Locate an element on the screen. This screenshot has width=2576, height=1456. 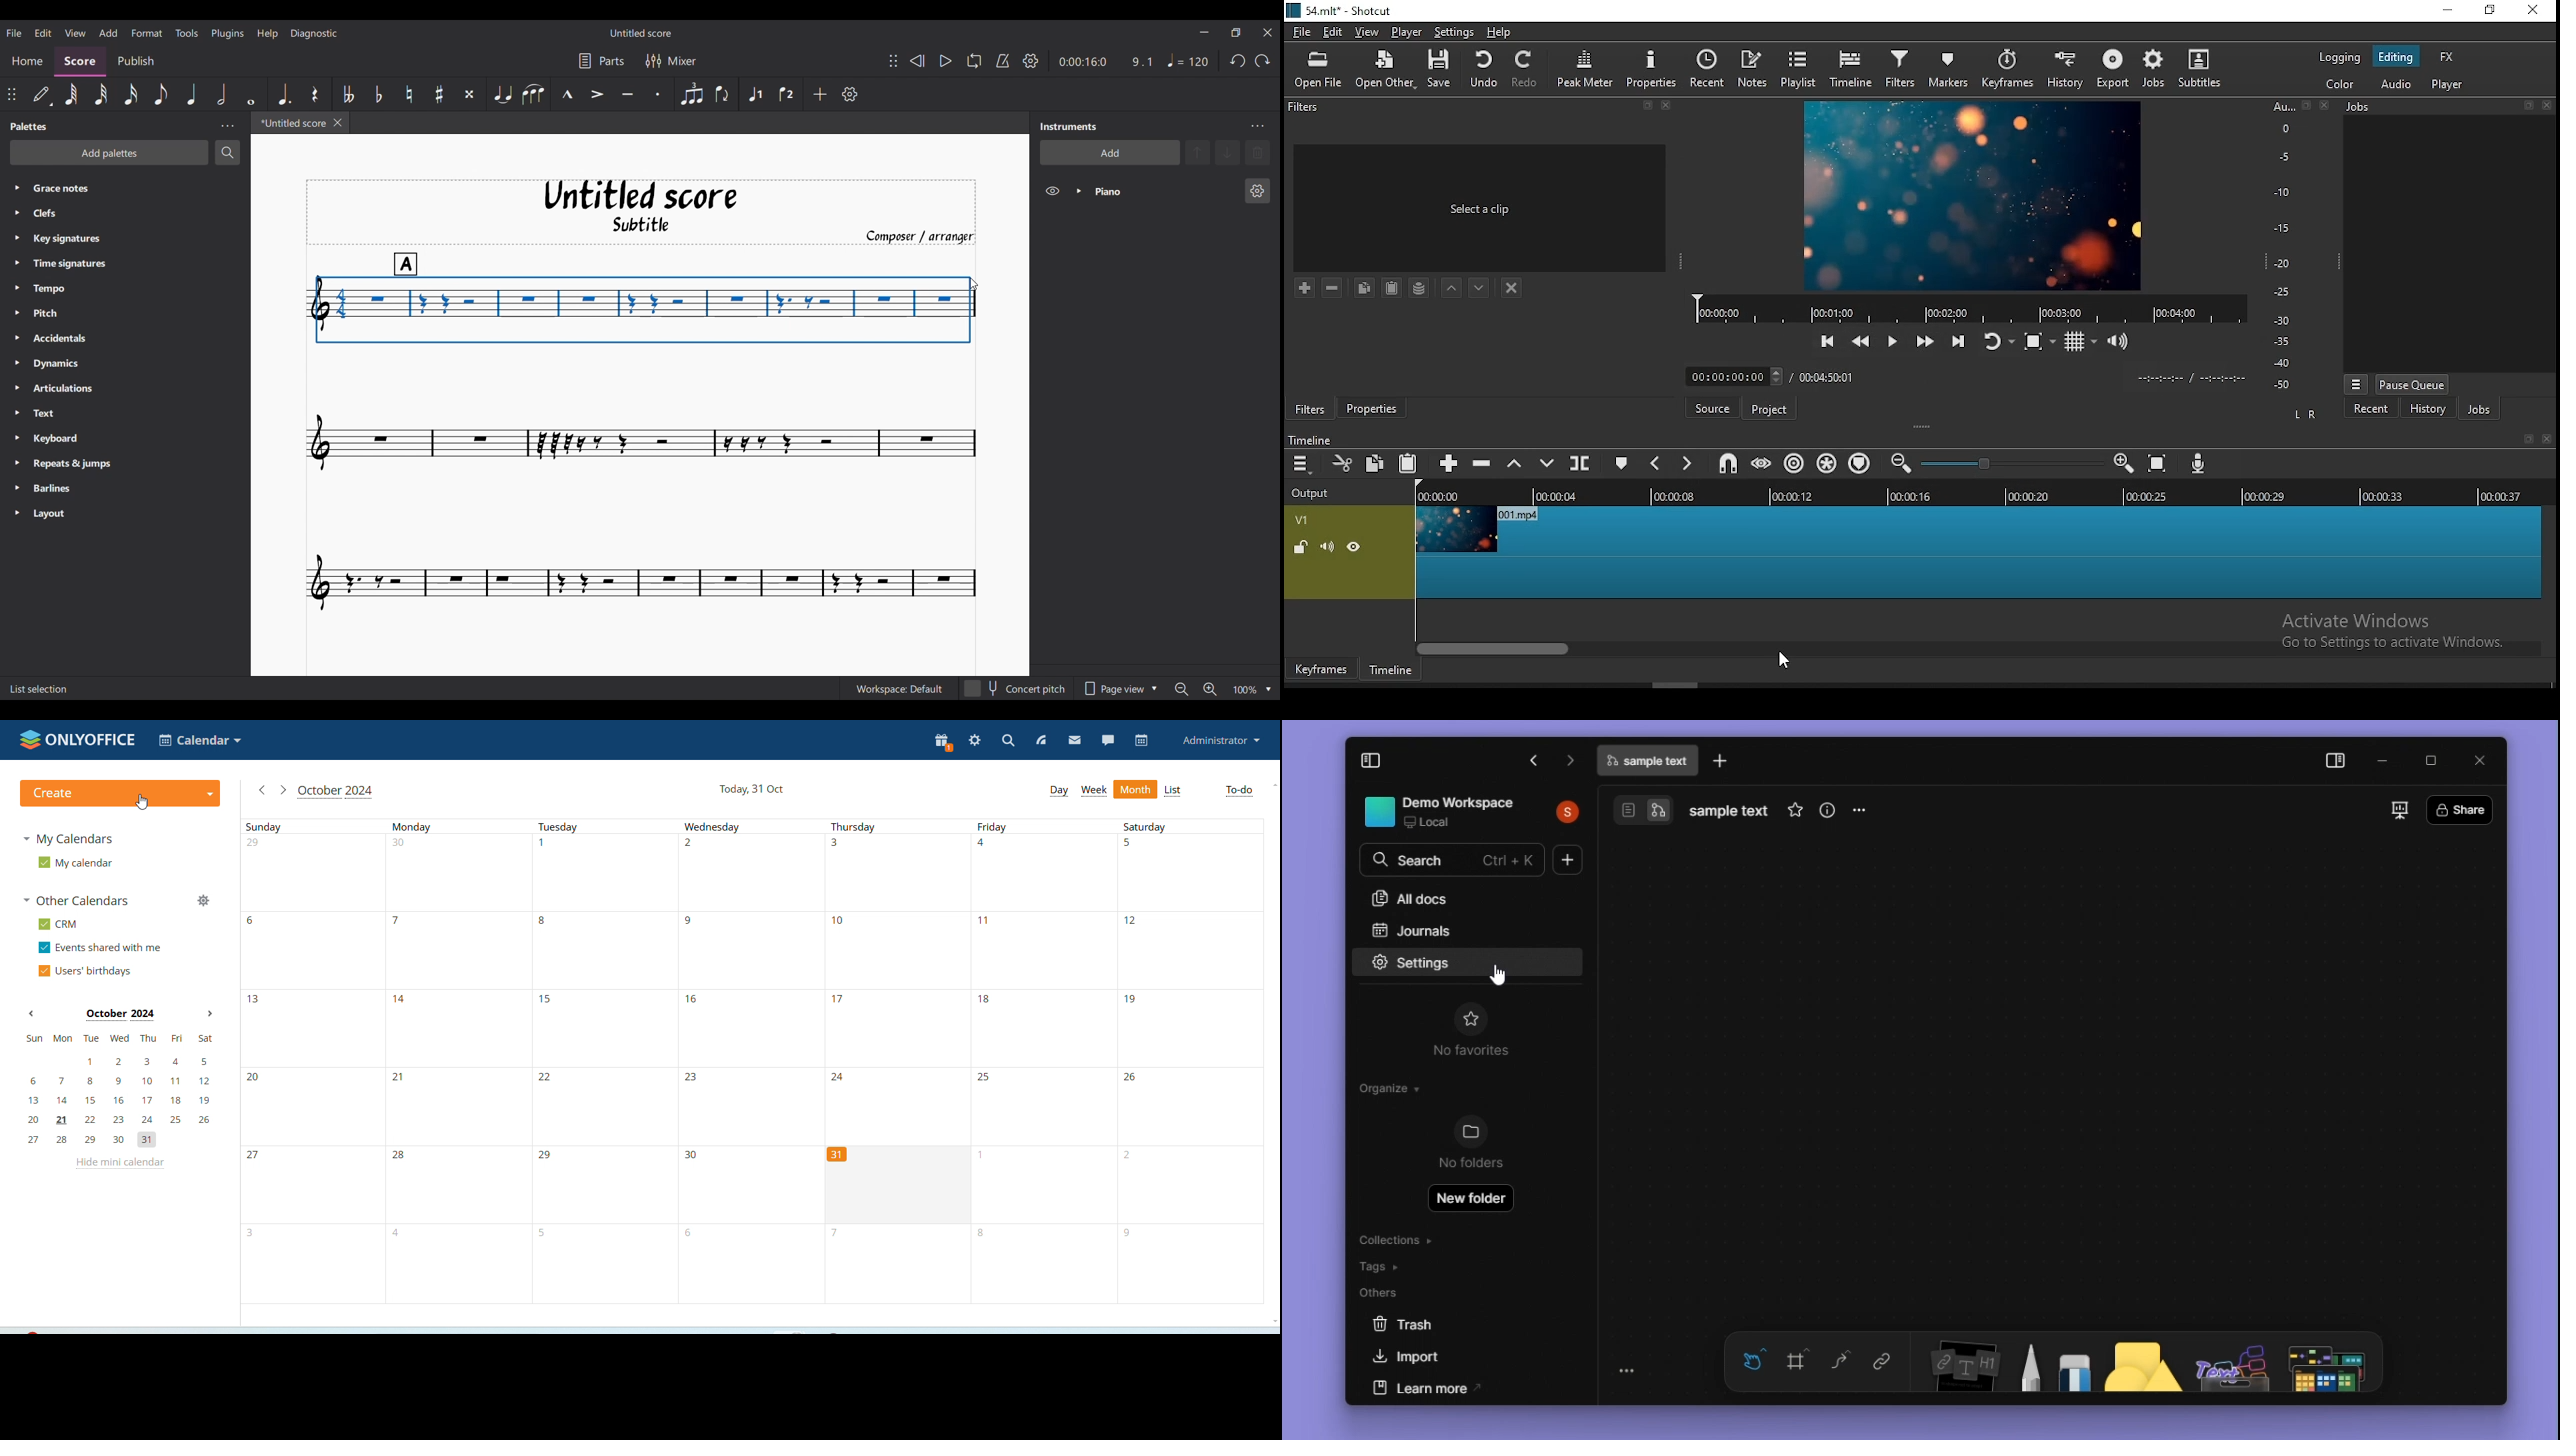
Zoom out is located at coordinates (1181, 690).